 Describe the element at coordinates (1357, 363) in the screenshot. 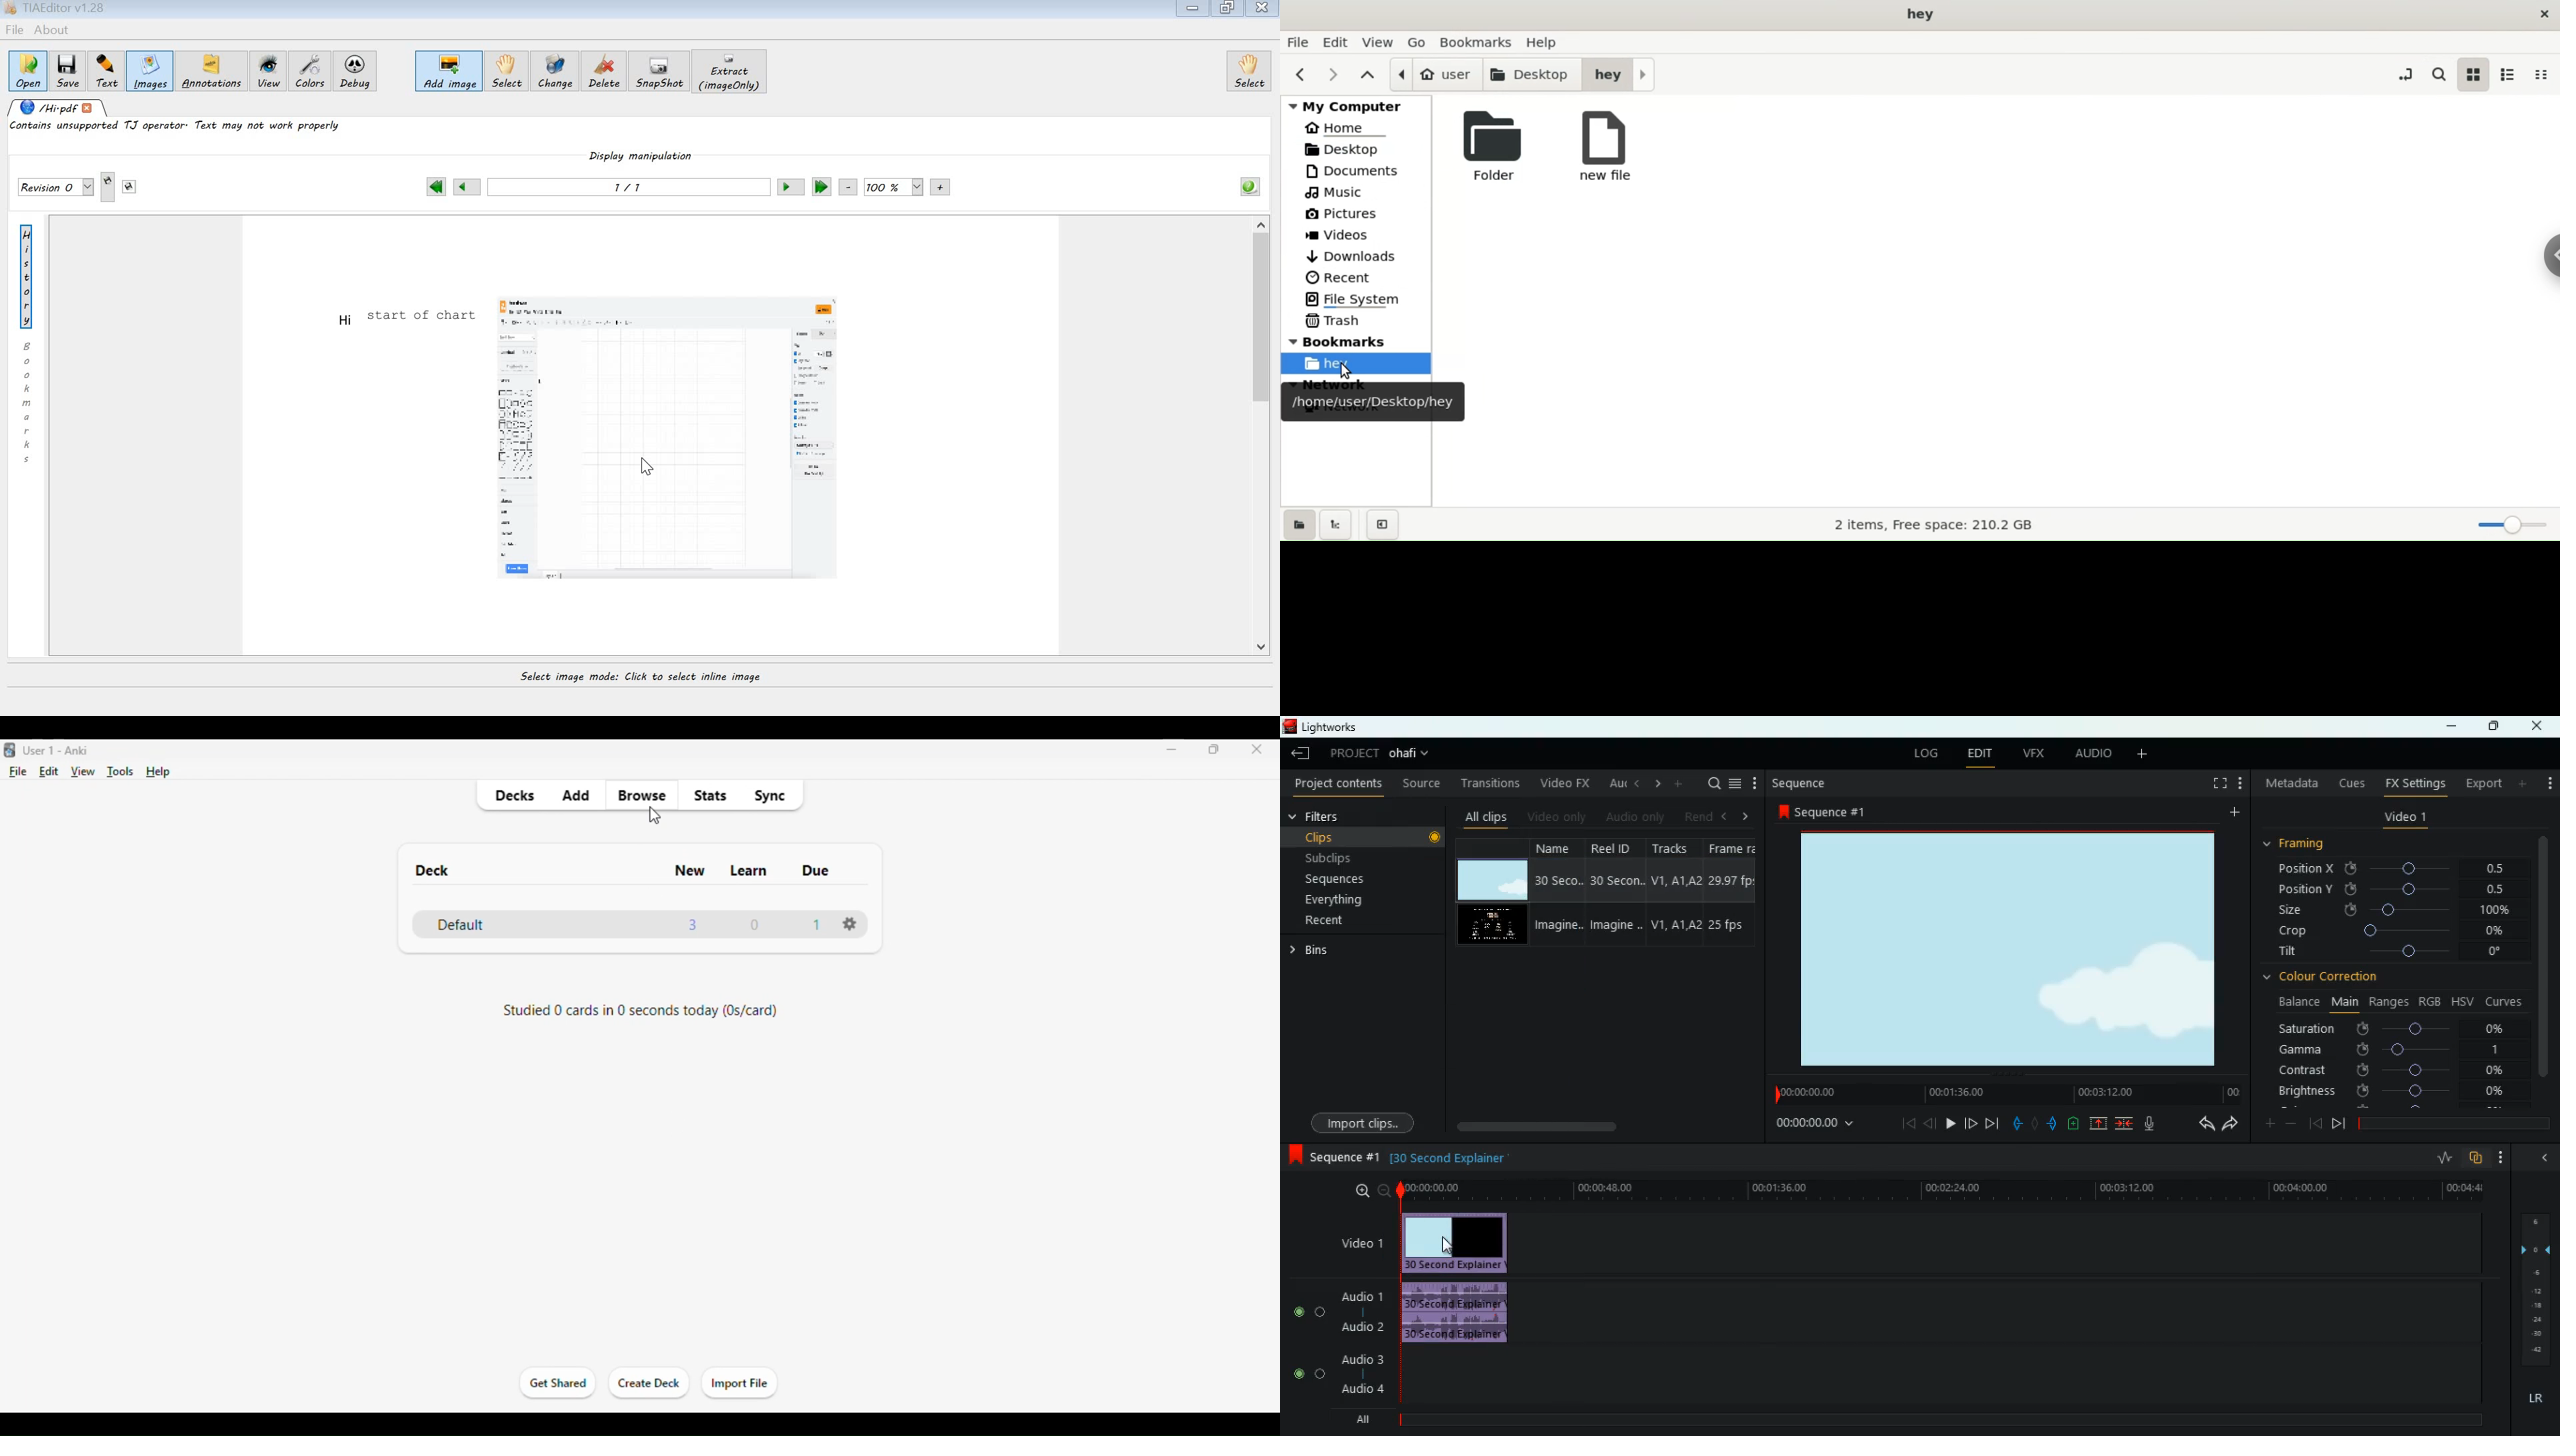

I see `hey` at that location.